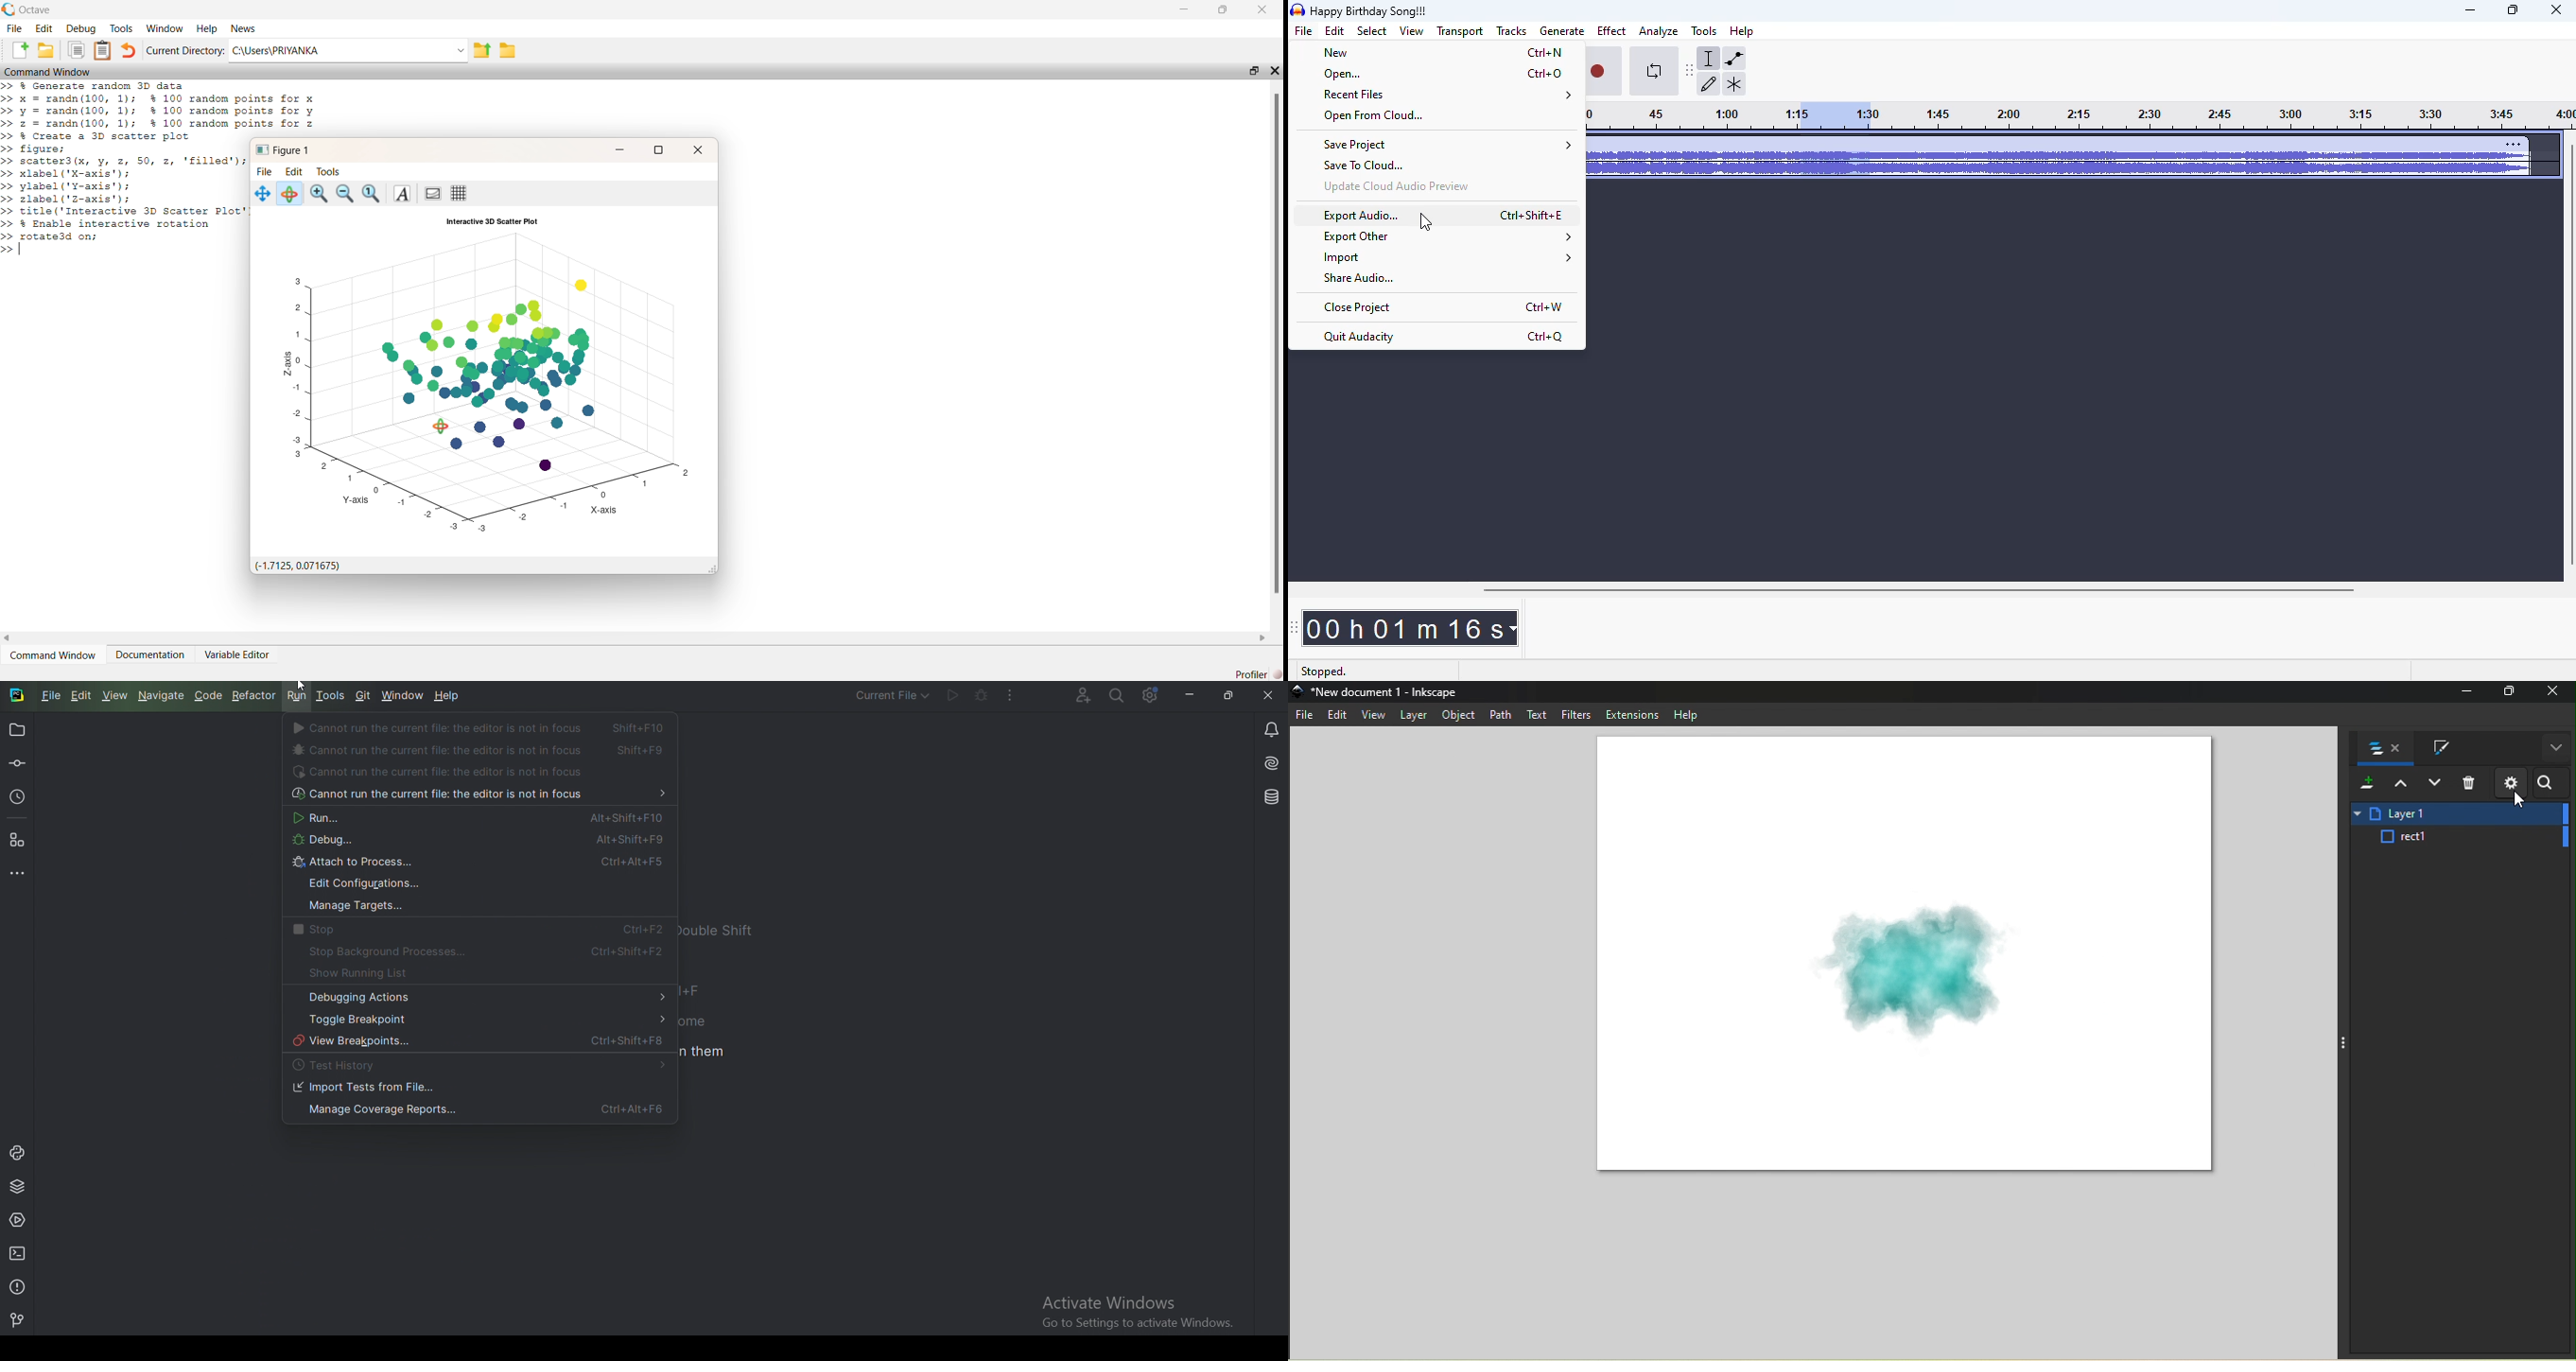  Describe the element at coordinates (364, 696) in the screenshot. I see `Git` at that location.